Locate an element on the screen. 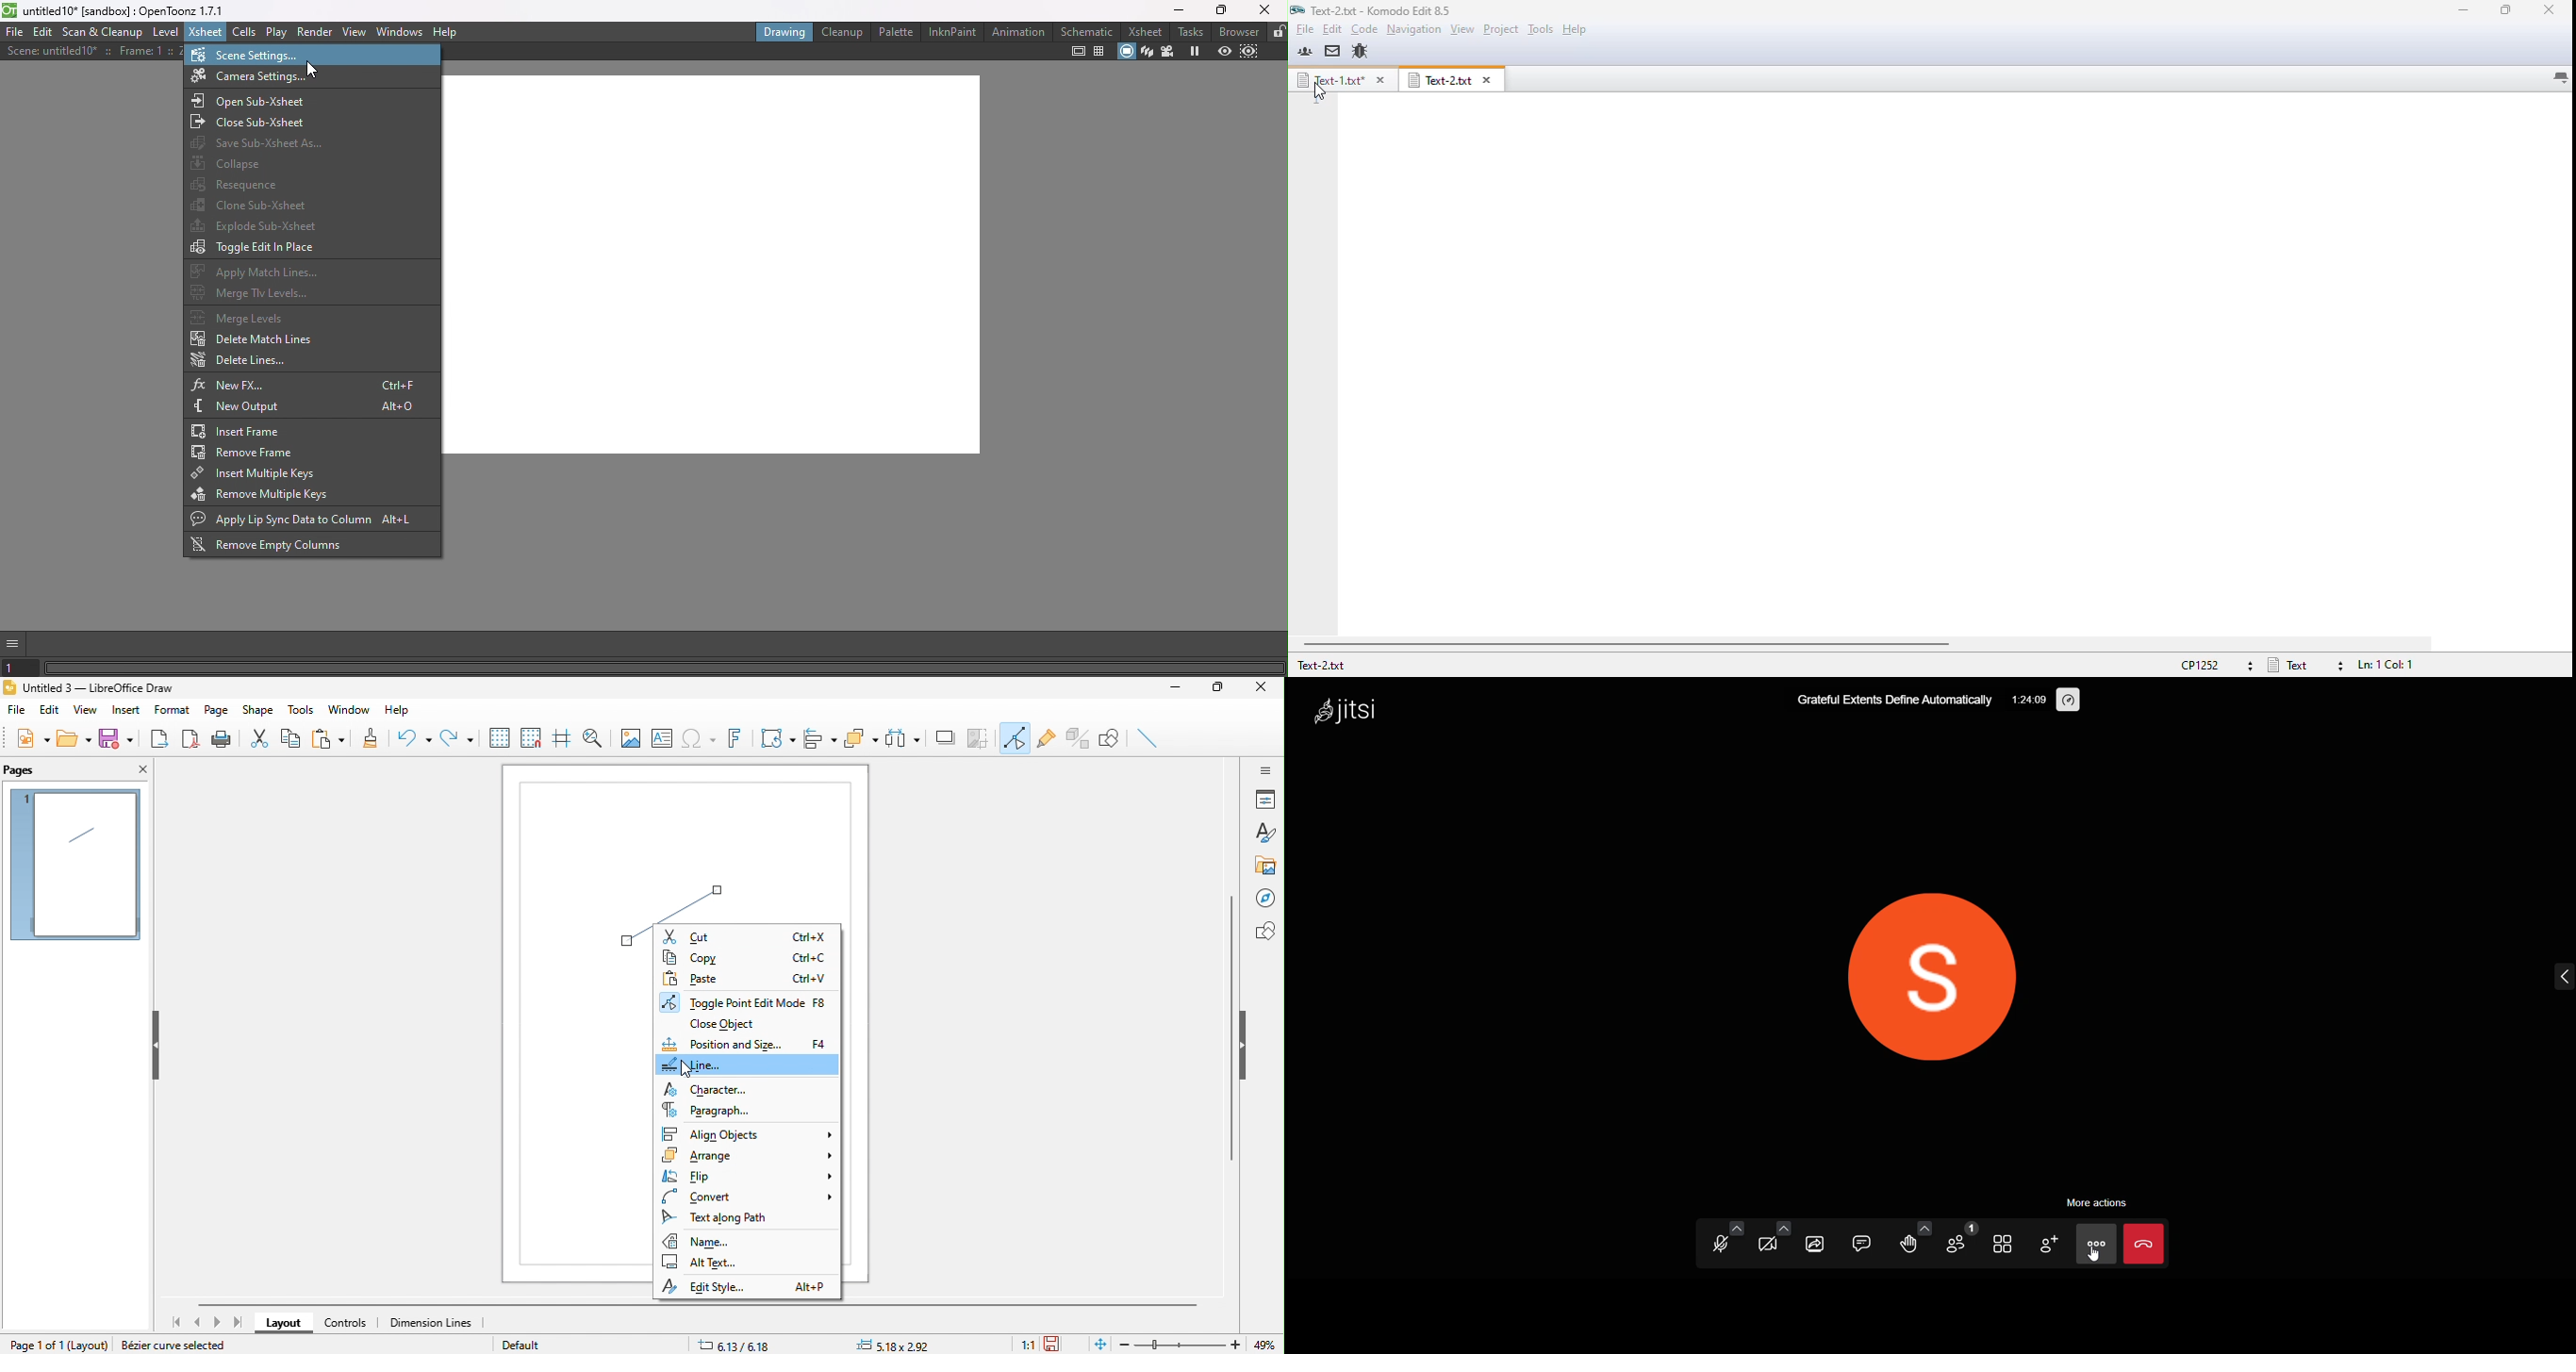 Image resolution: width=2576 pixels, height=1372 pixels. character is located at coordinates (708, 1089).